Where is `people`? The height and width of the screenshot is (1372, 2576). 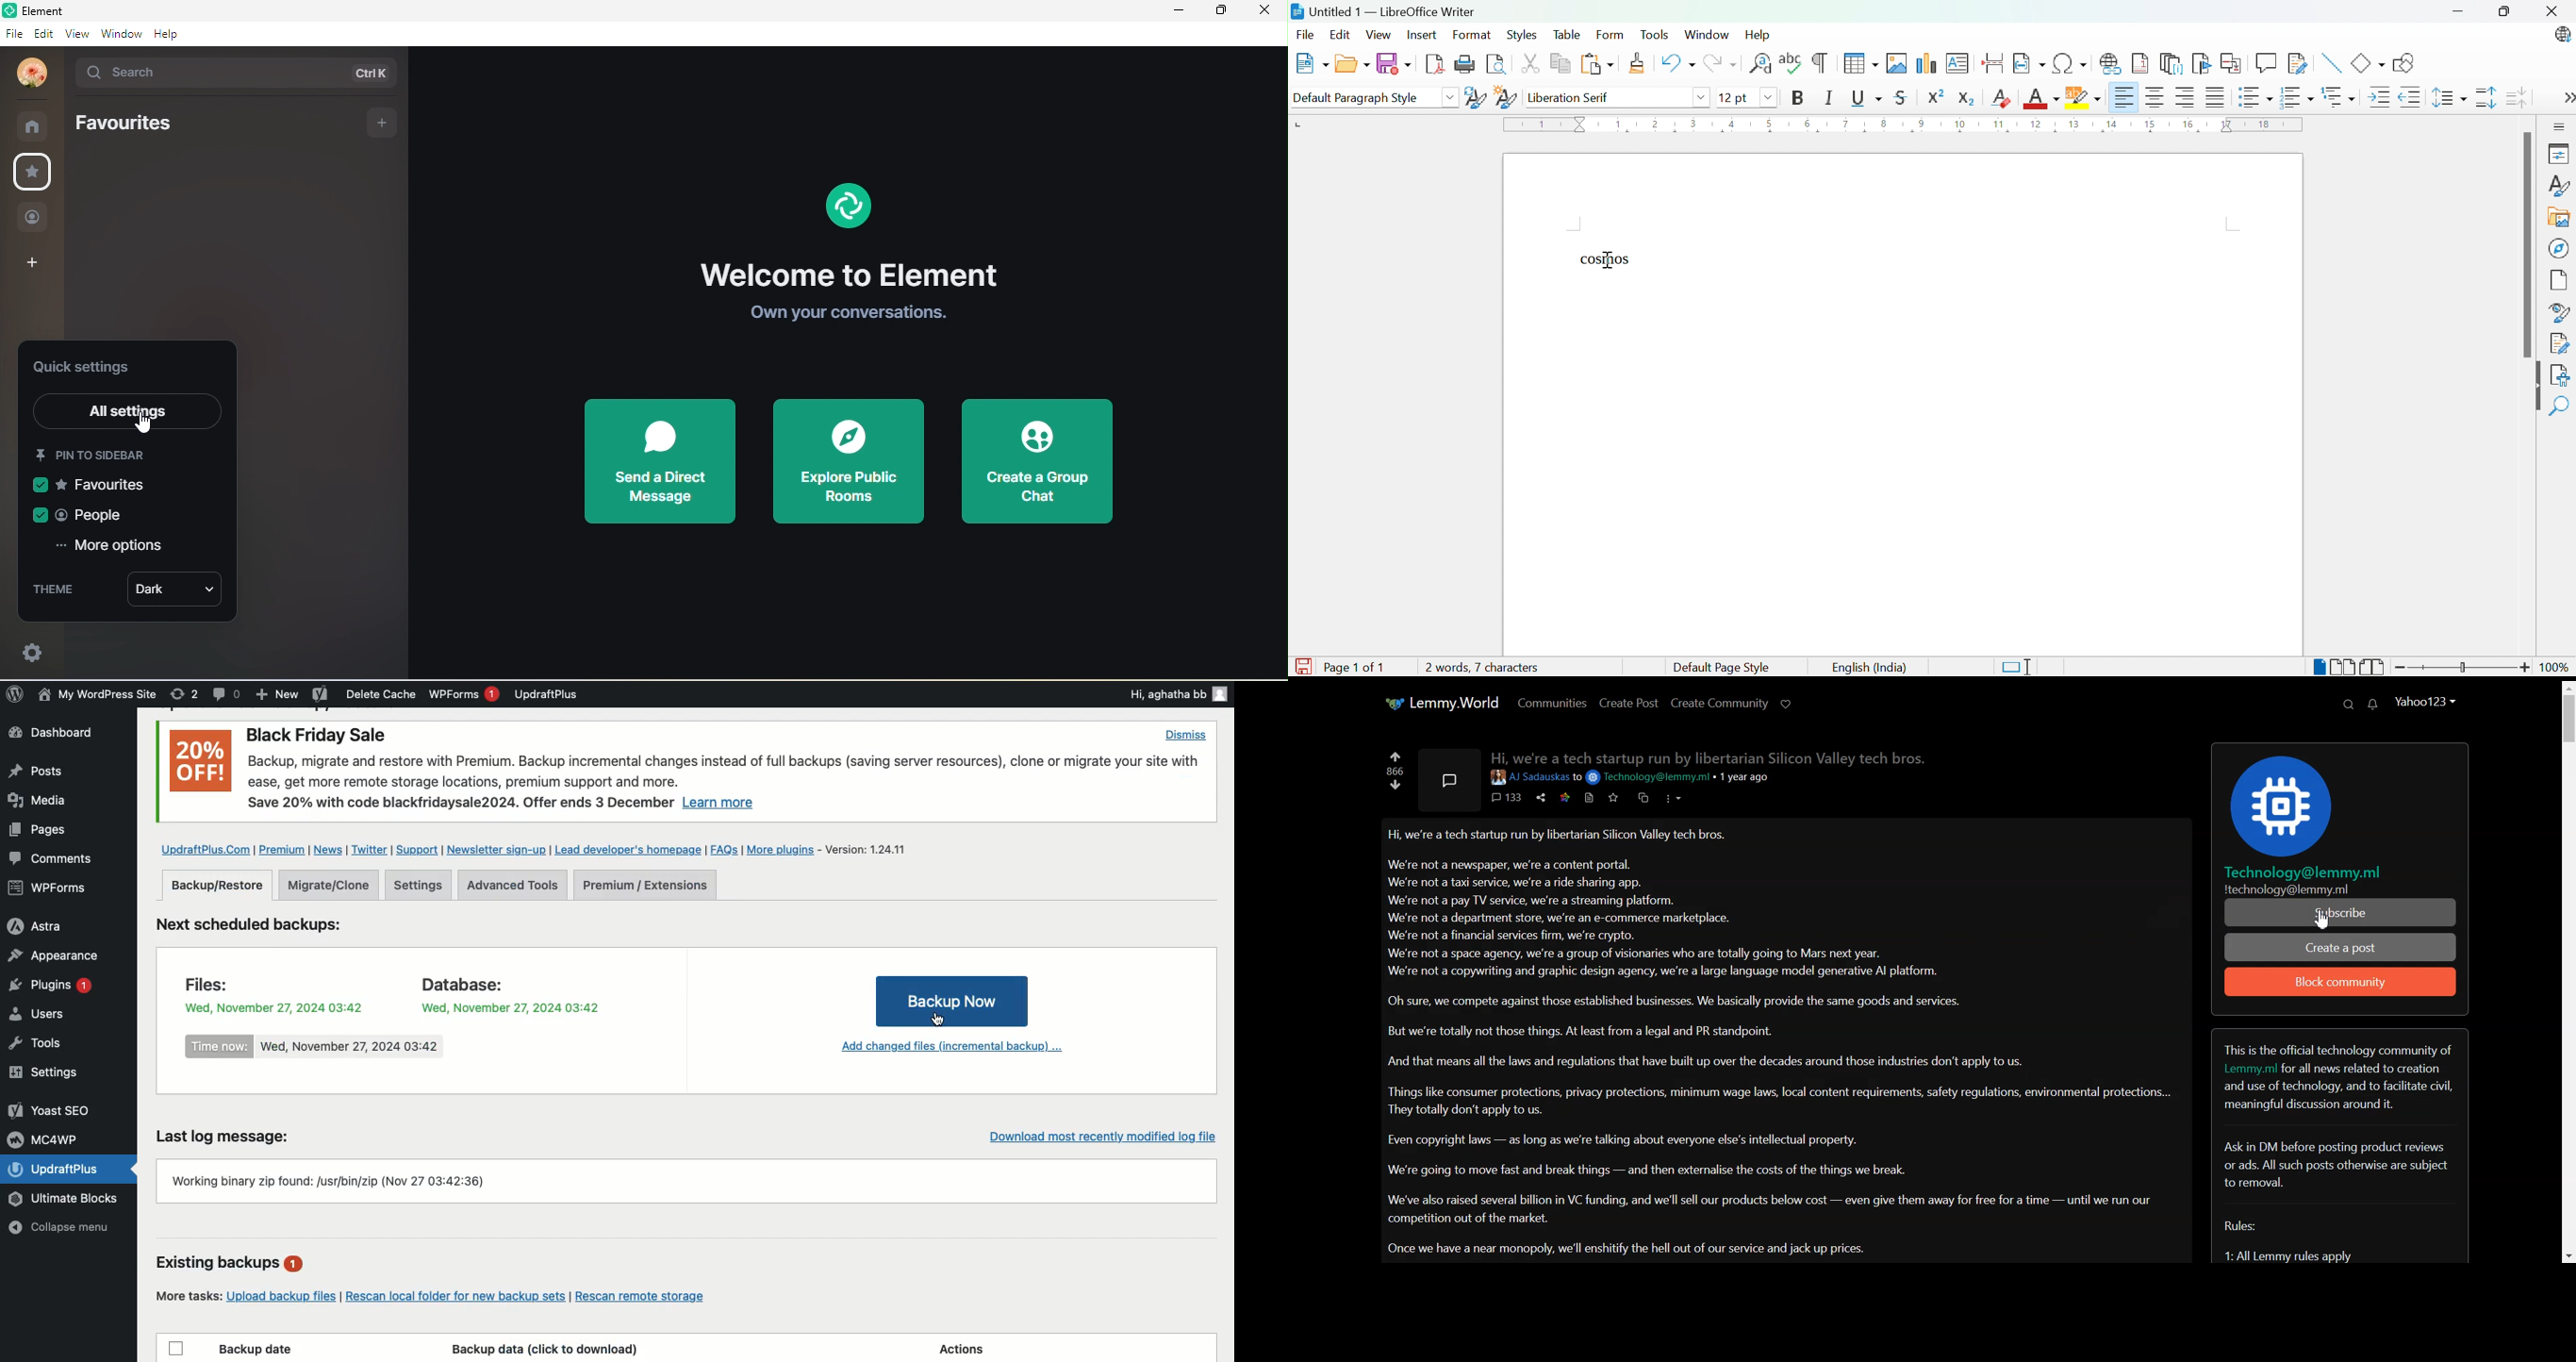
people is located at coordinates (89, 515).